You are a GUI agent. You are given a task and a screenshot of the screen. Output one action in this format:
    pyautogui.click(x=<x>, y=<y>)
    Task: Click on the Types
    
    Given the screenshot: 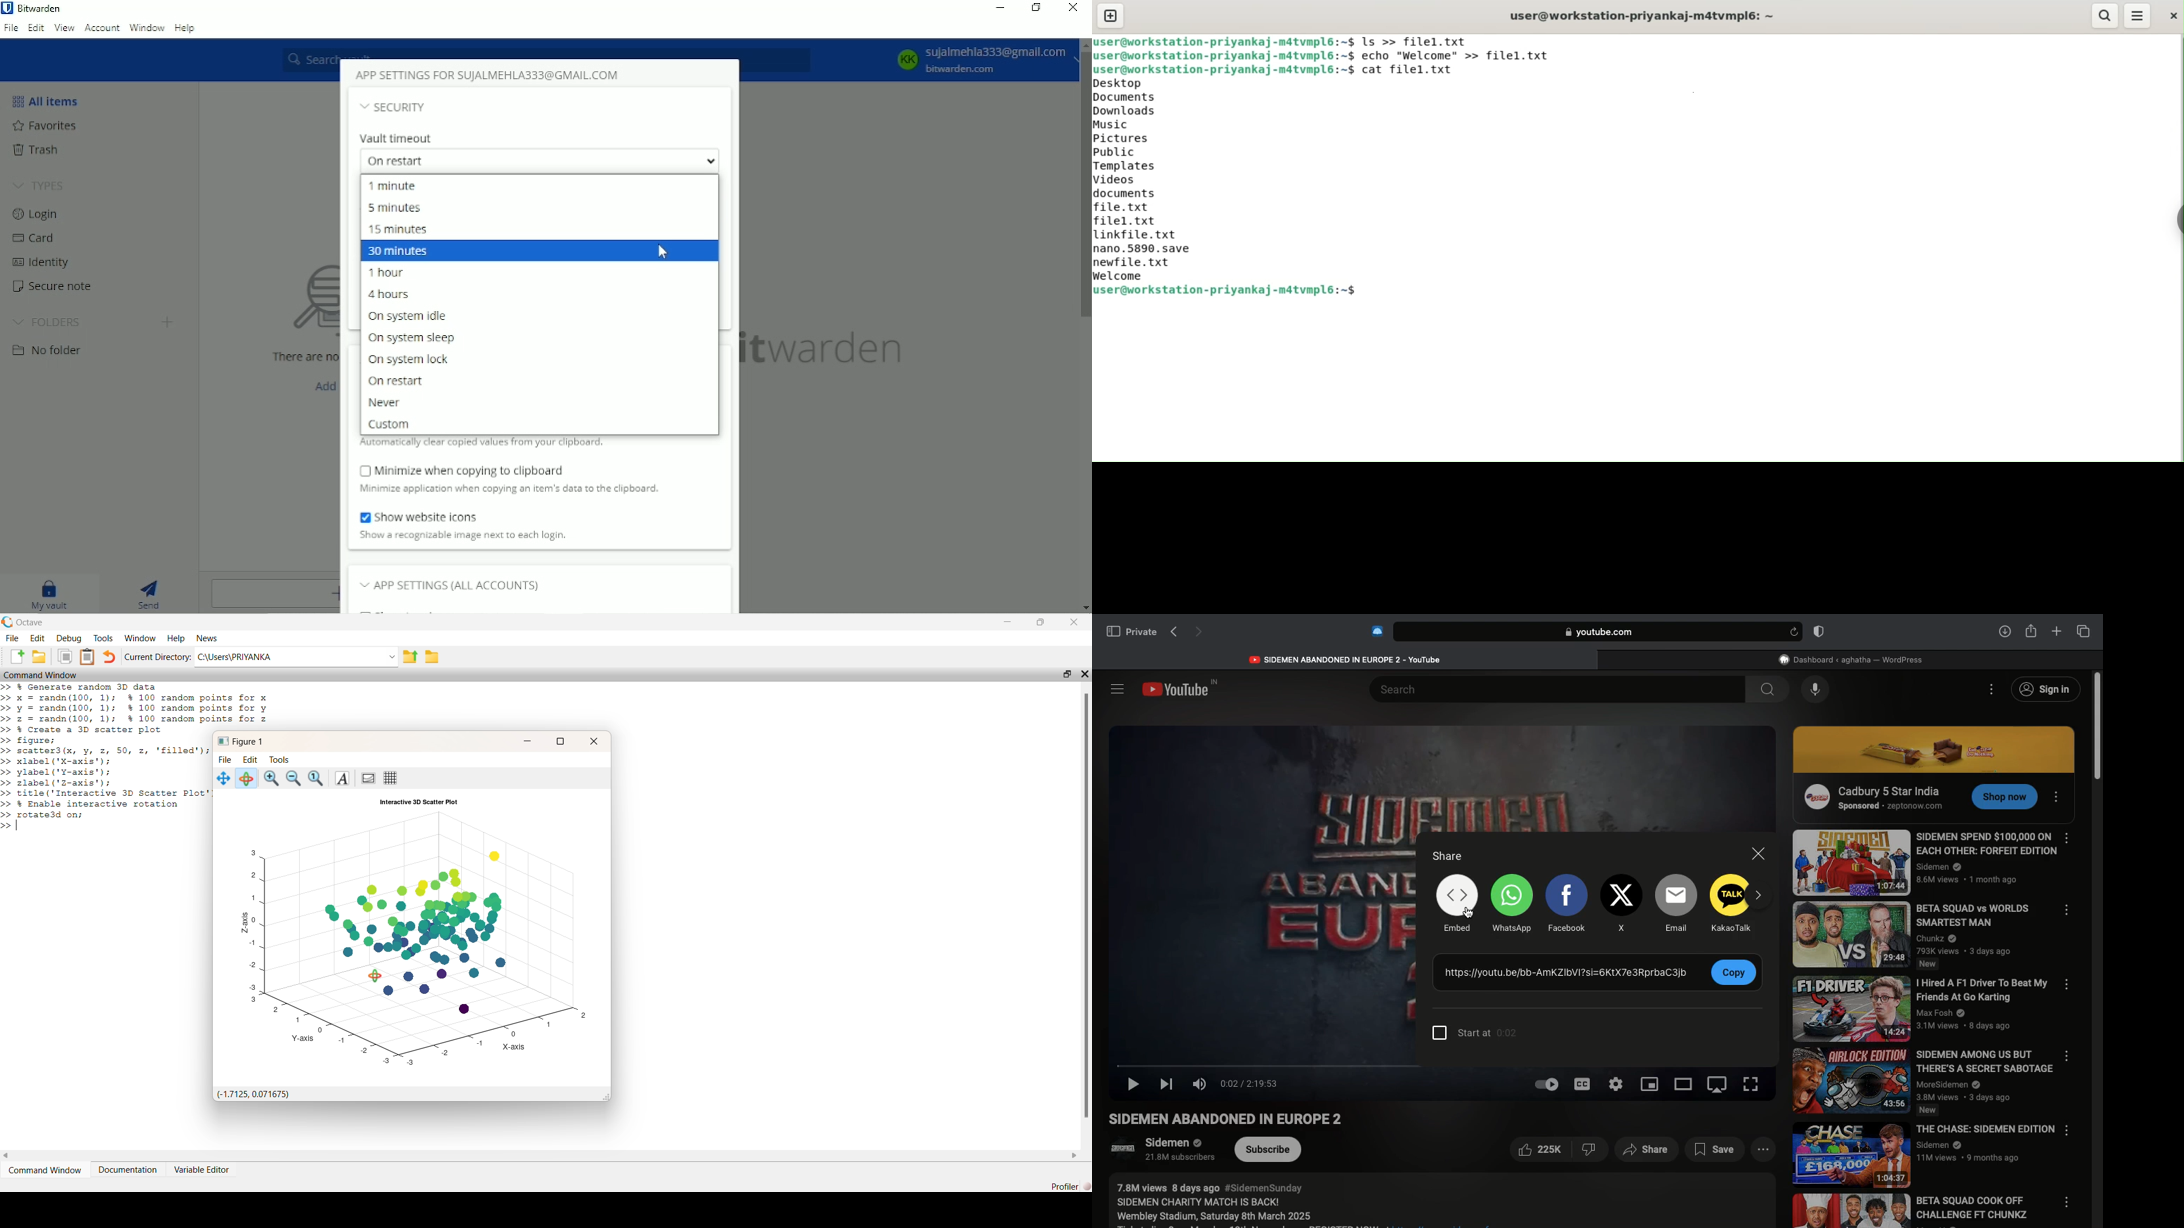 What is the action you would take?
    pyautogui.click(x=40, y=185)
    